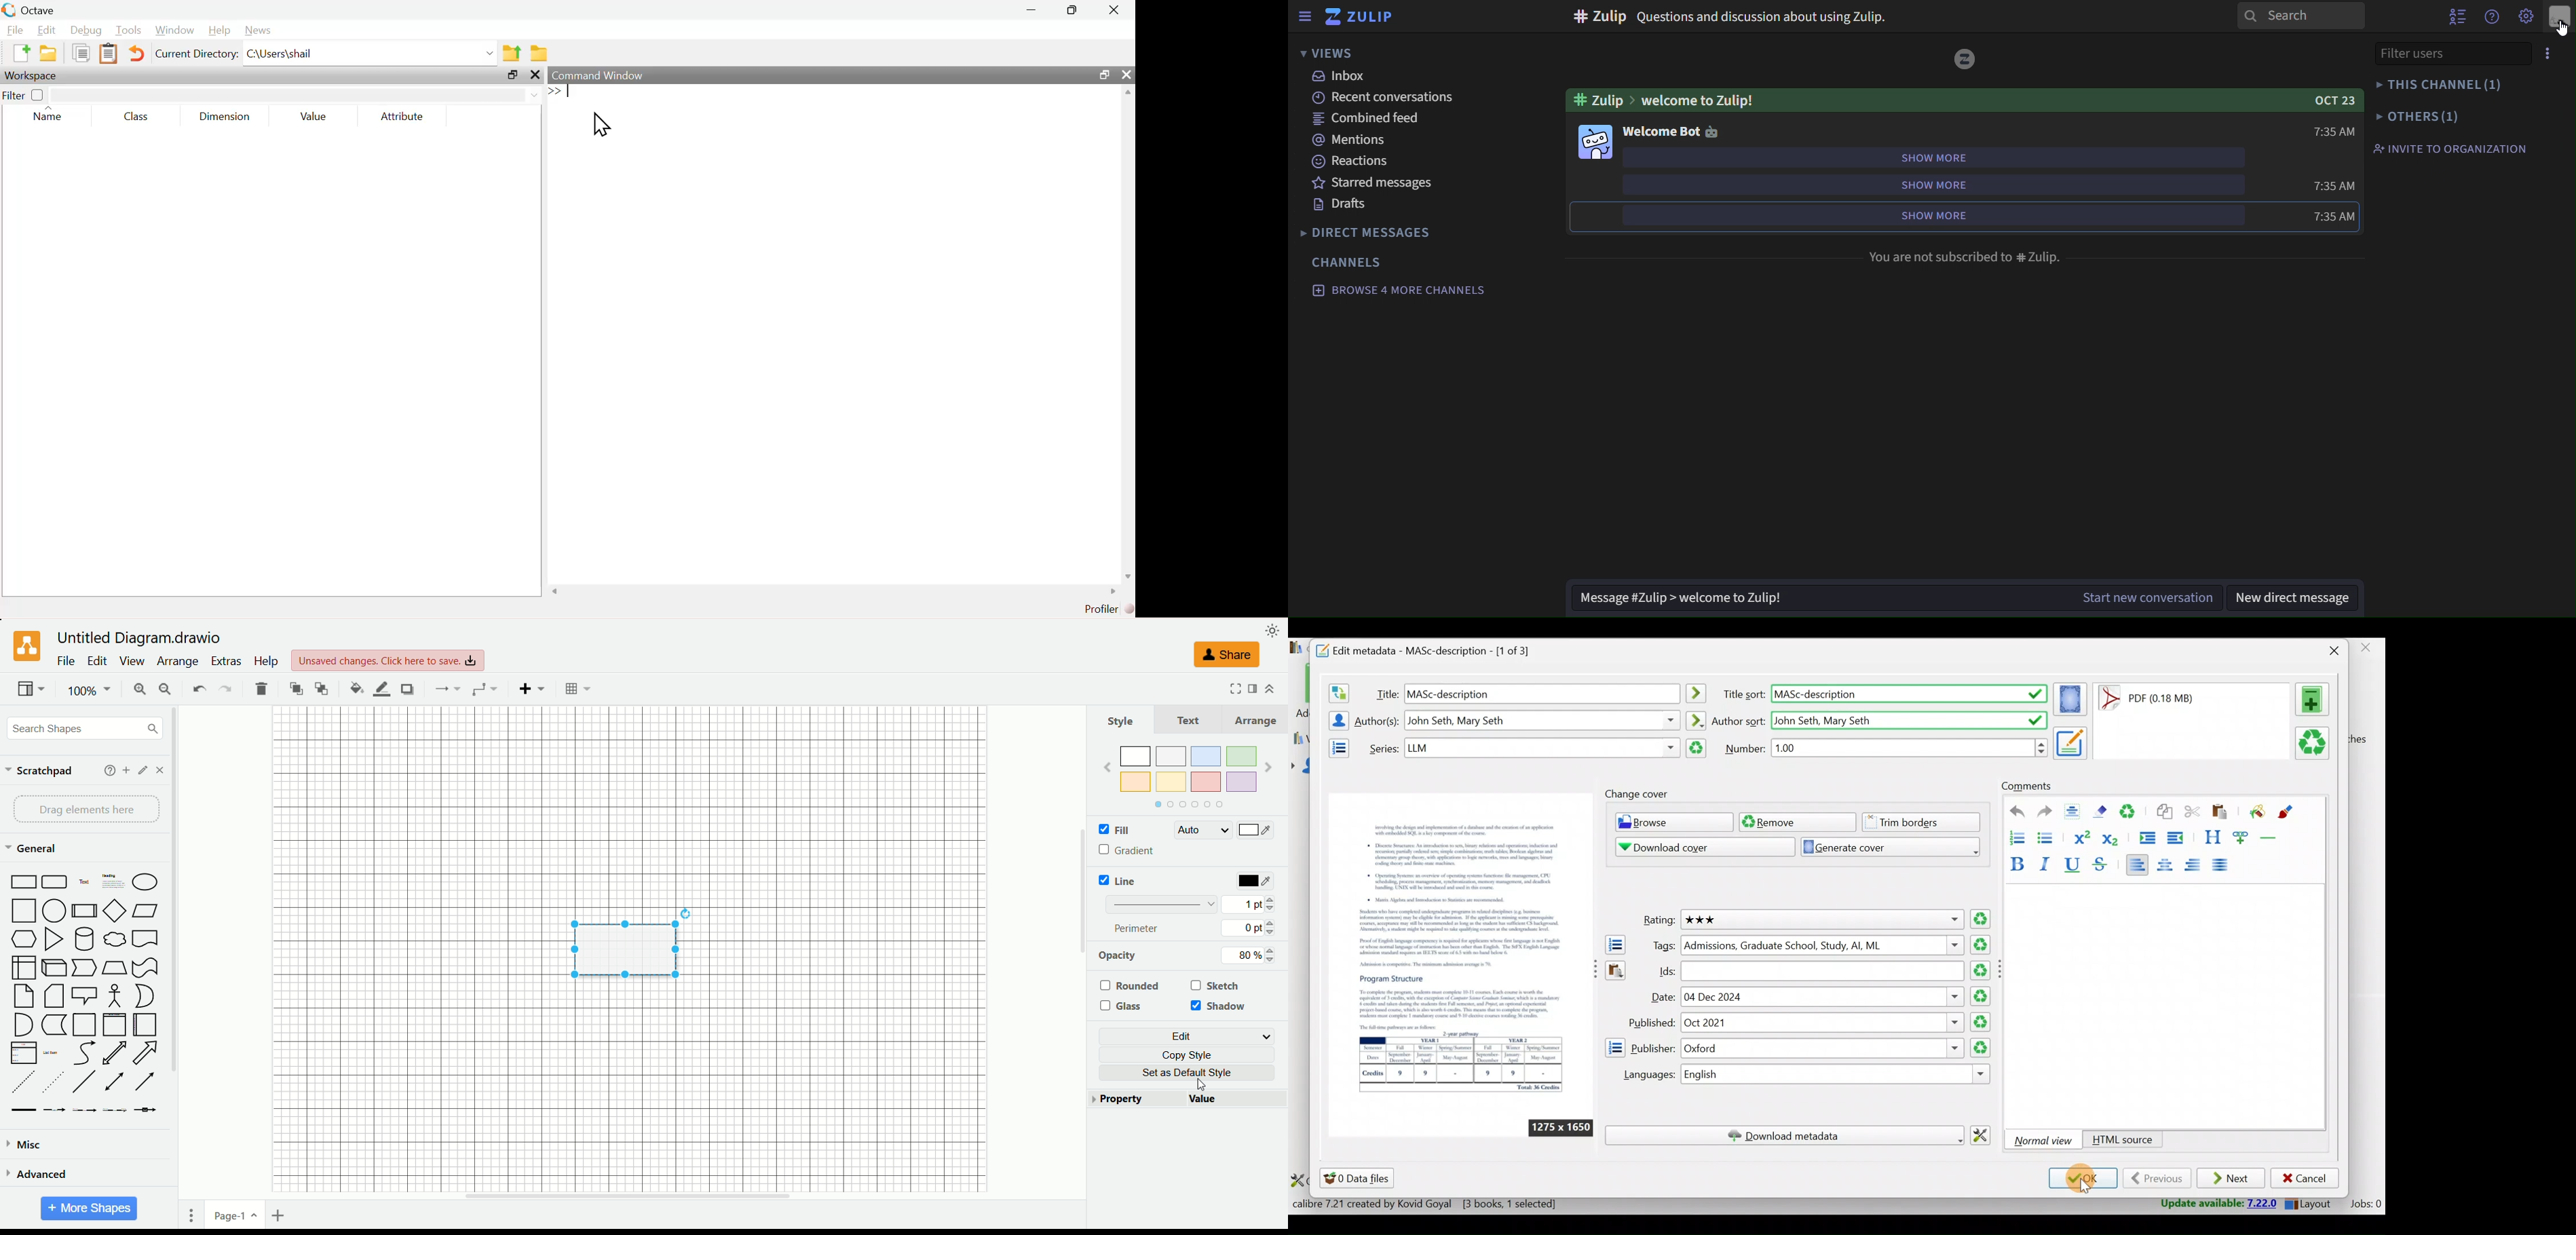 The height and width of the screenshot is (1260, 2576). Describe the element at coordinates (321, 688) in the screenshot. I see `to back` at that location.